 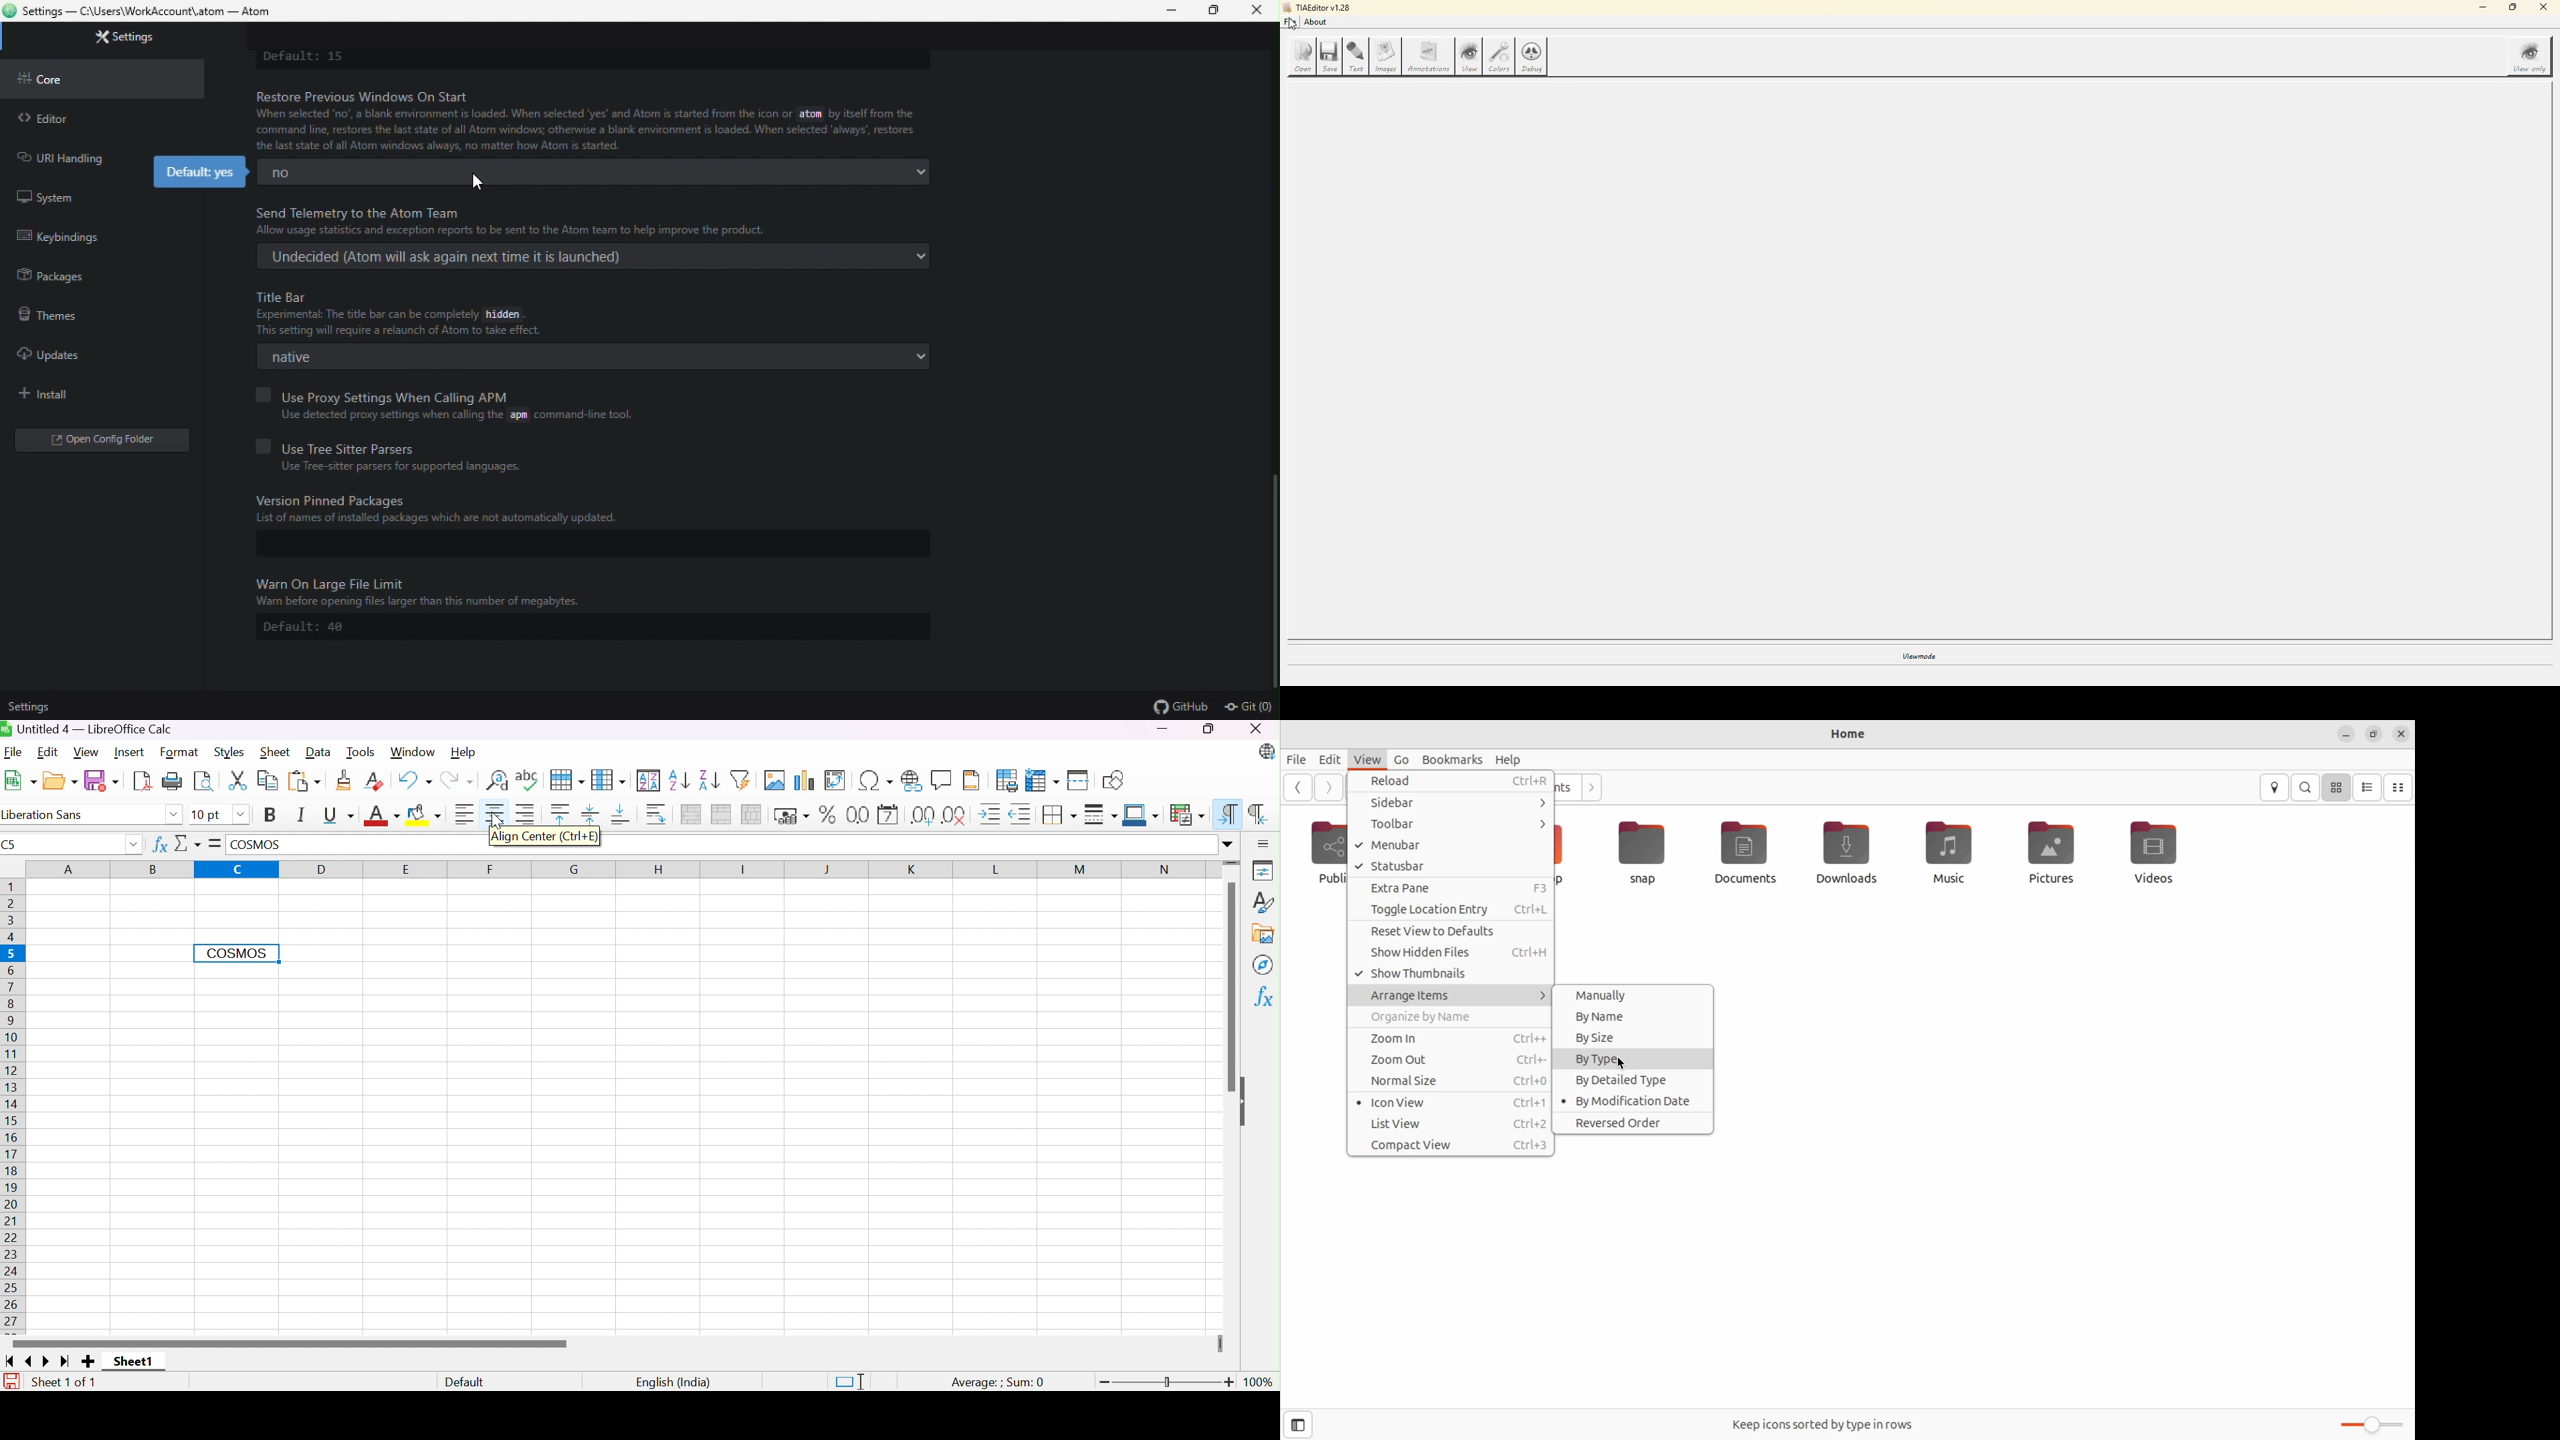 What do you see at coordinates (585, 590) in the screenshot?
I see `Warn On Large File Limit Warn before opening the files larger than this number of megabytes.` at bounding box center [585, 590].